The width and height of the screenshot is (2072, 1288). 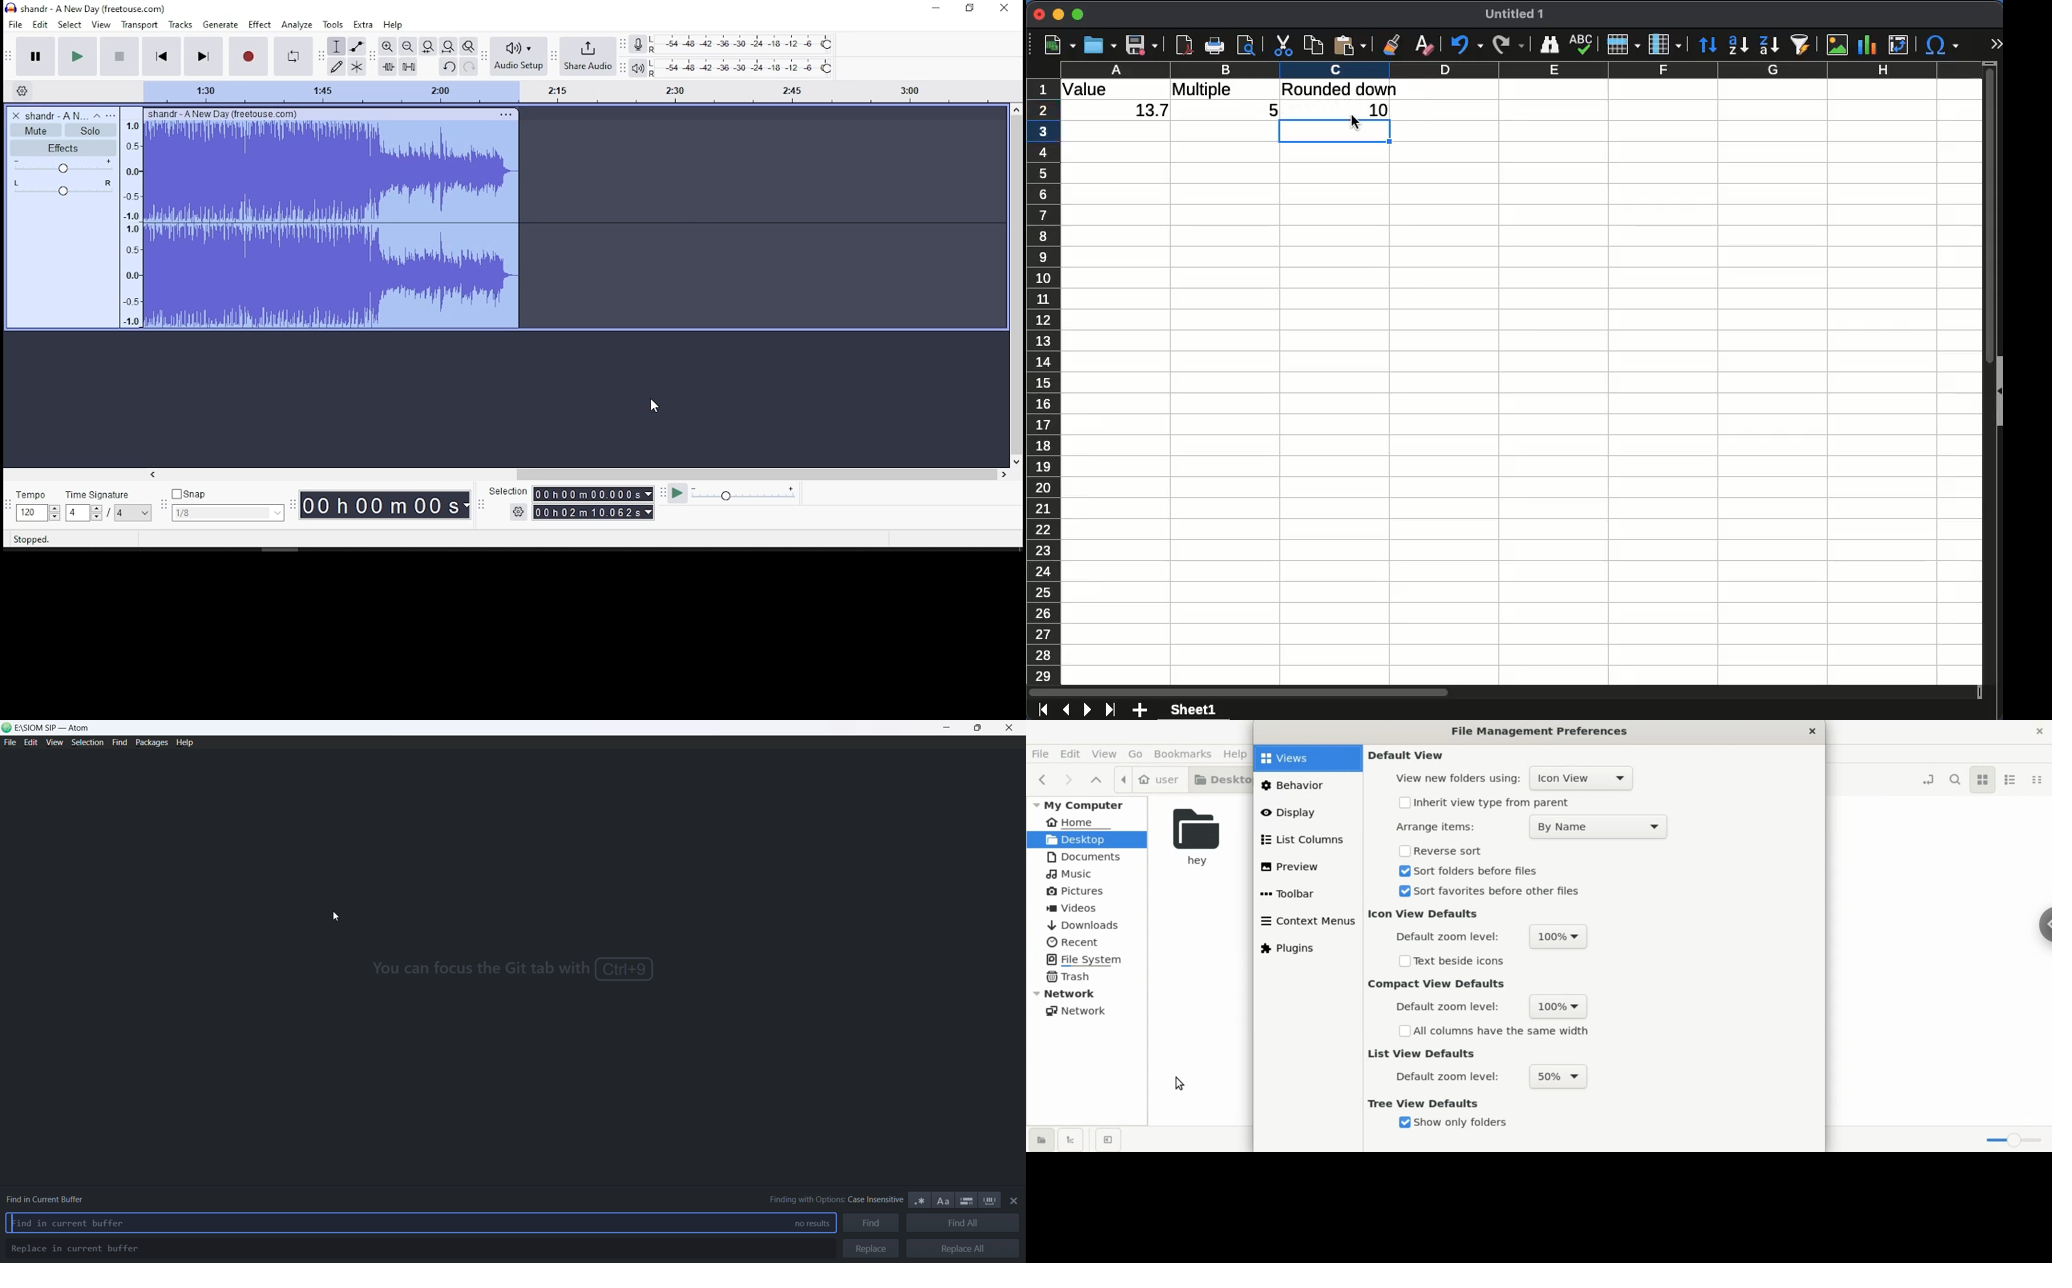 I want to click on Arrange items:, so click(x=1437, y=826).